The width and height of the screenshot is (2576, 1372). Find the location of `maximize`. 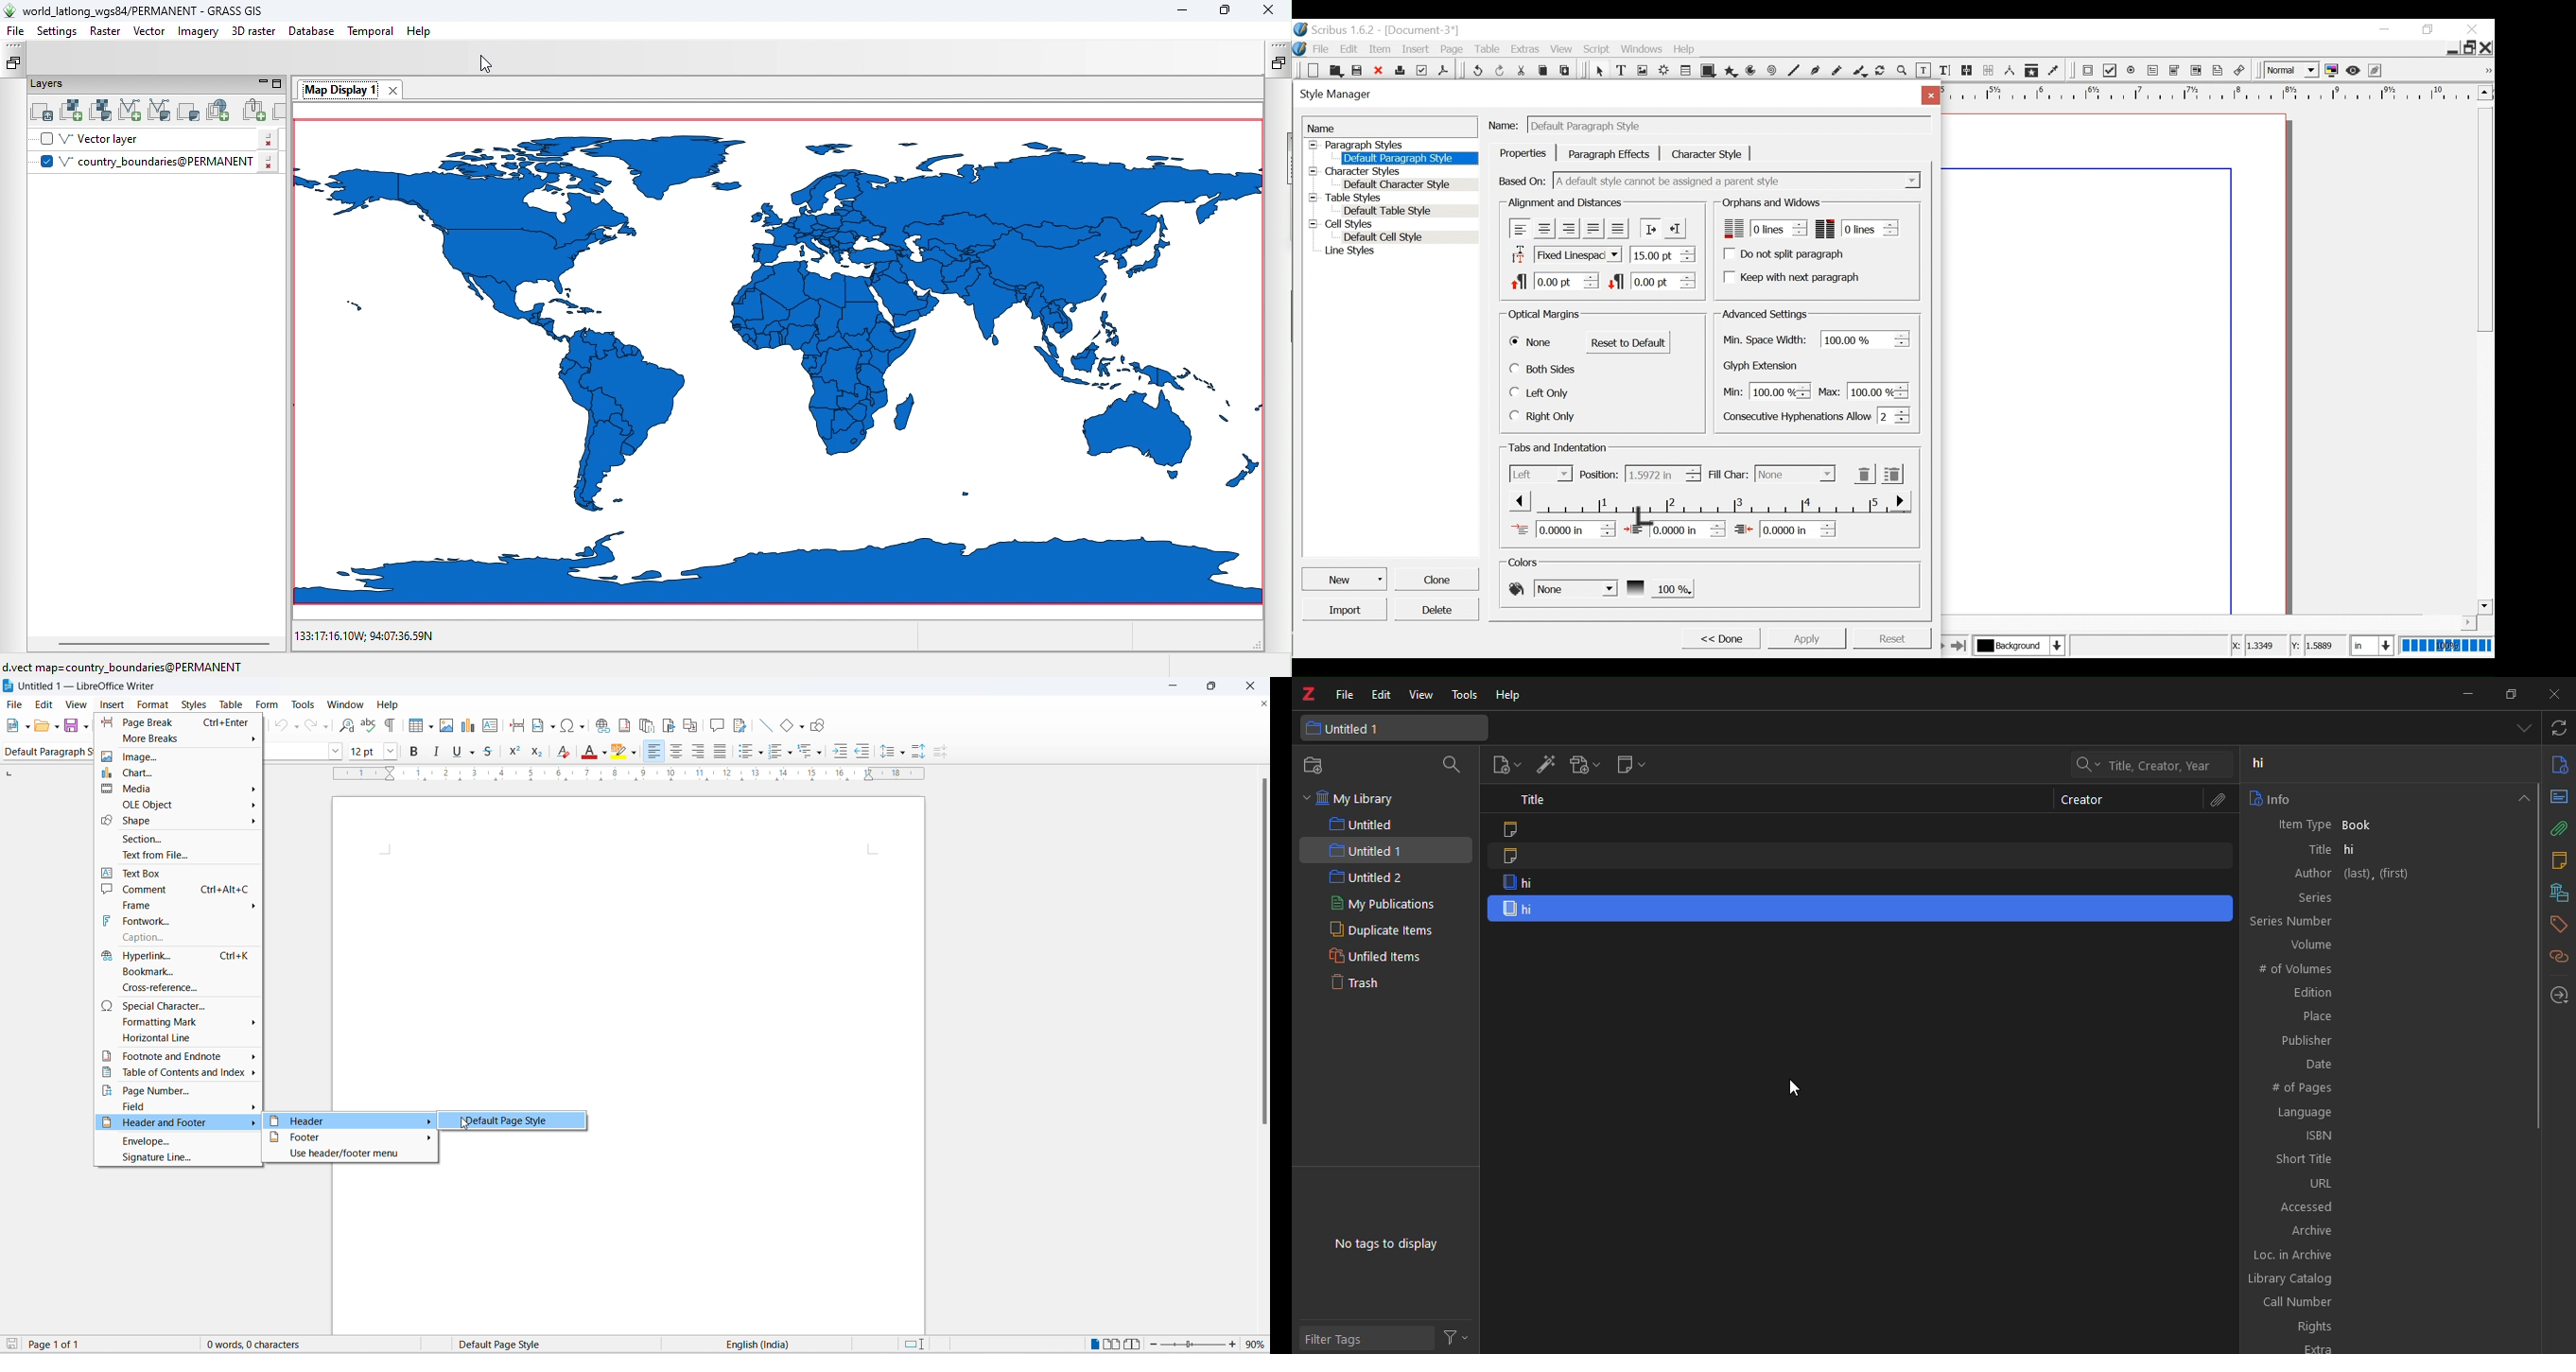

maximize is located at coordinates (2510, 694).